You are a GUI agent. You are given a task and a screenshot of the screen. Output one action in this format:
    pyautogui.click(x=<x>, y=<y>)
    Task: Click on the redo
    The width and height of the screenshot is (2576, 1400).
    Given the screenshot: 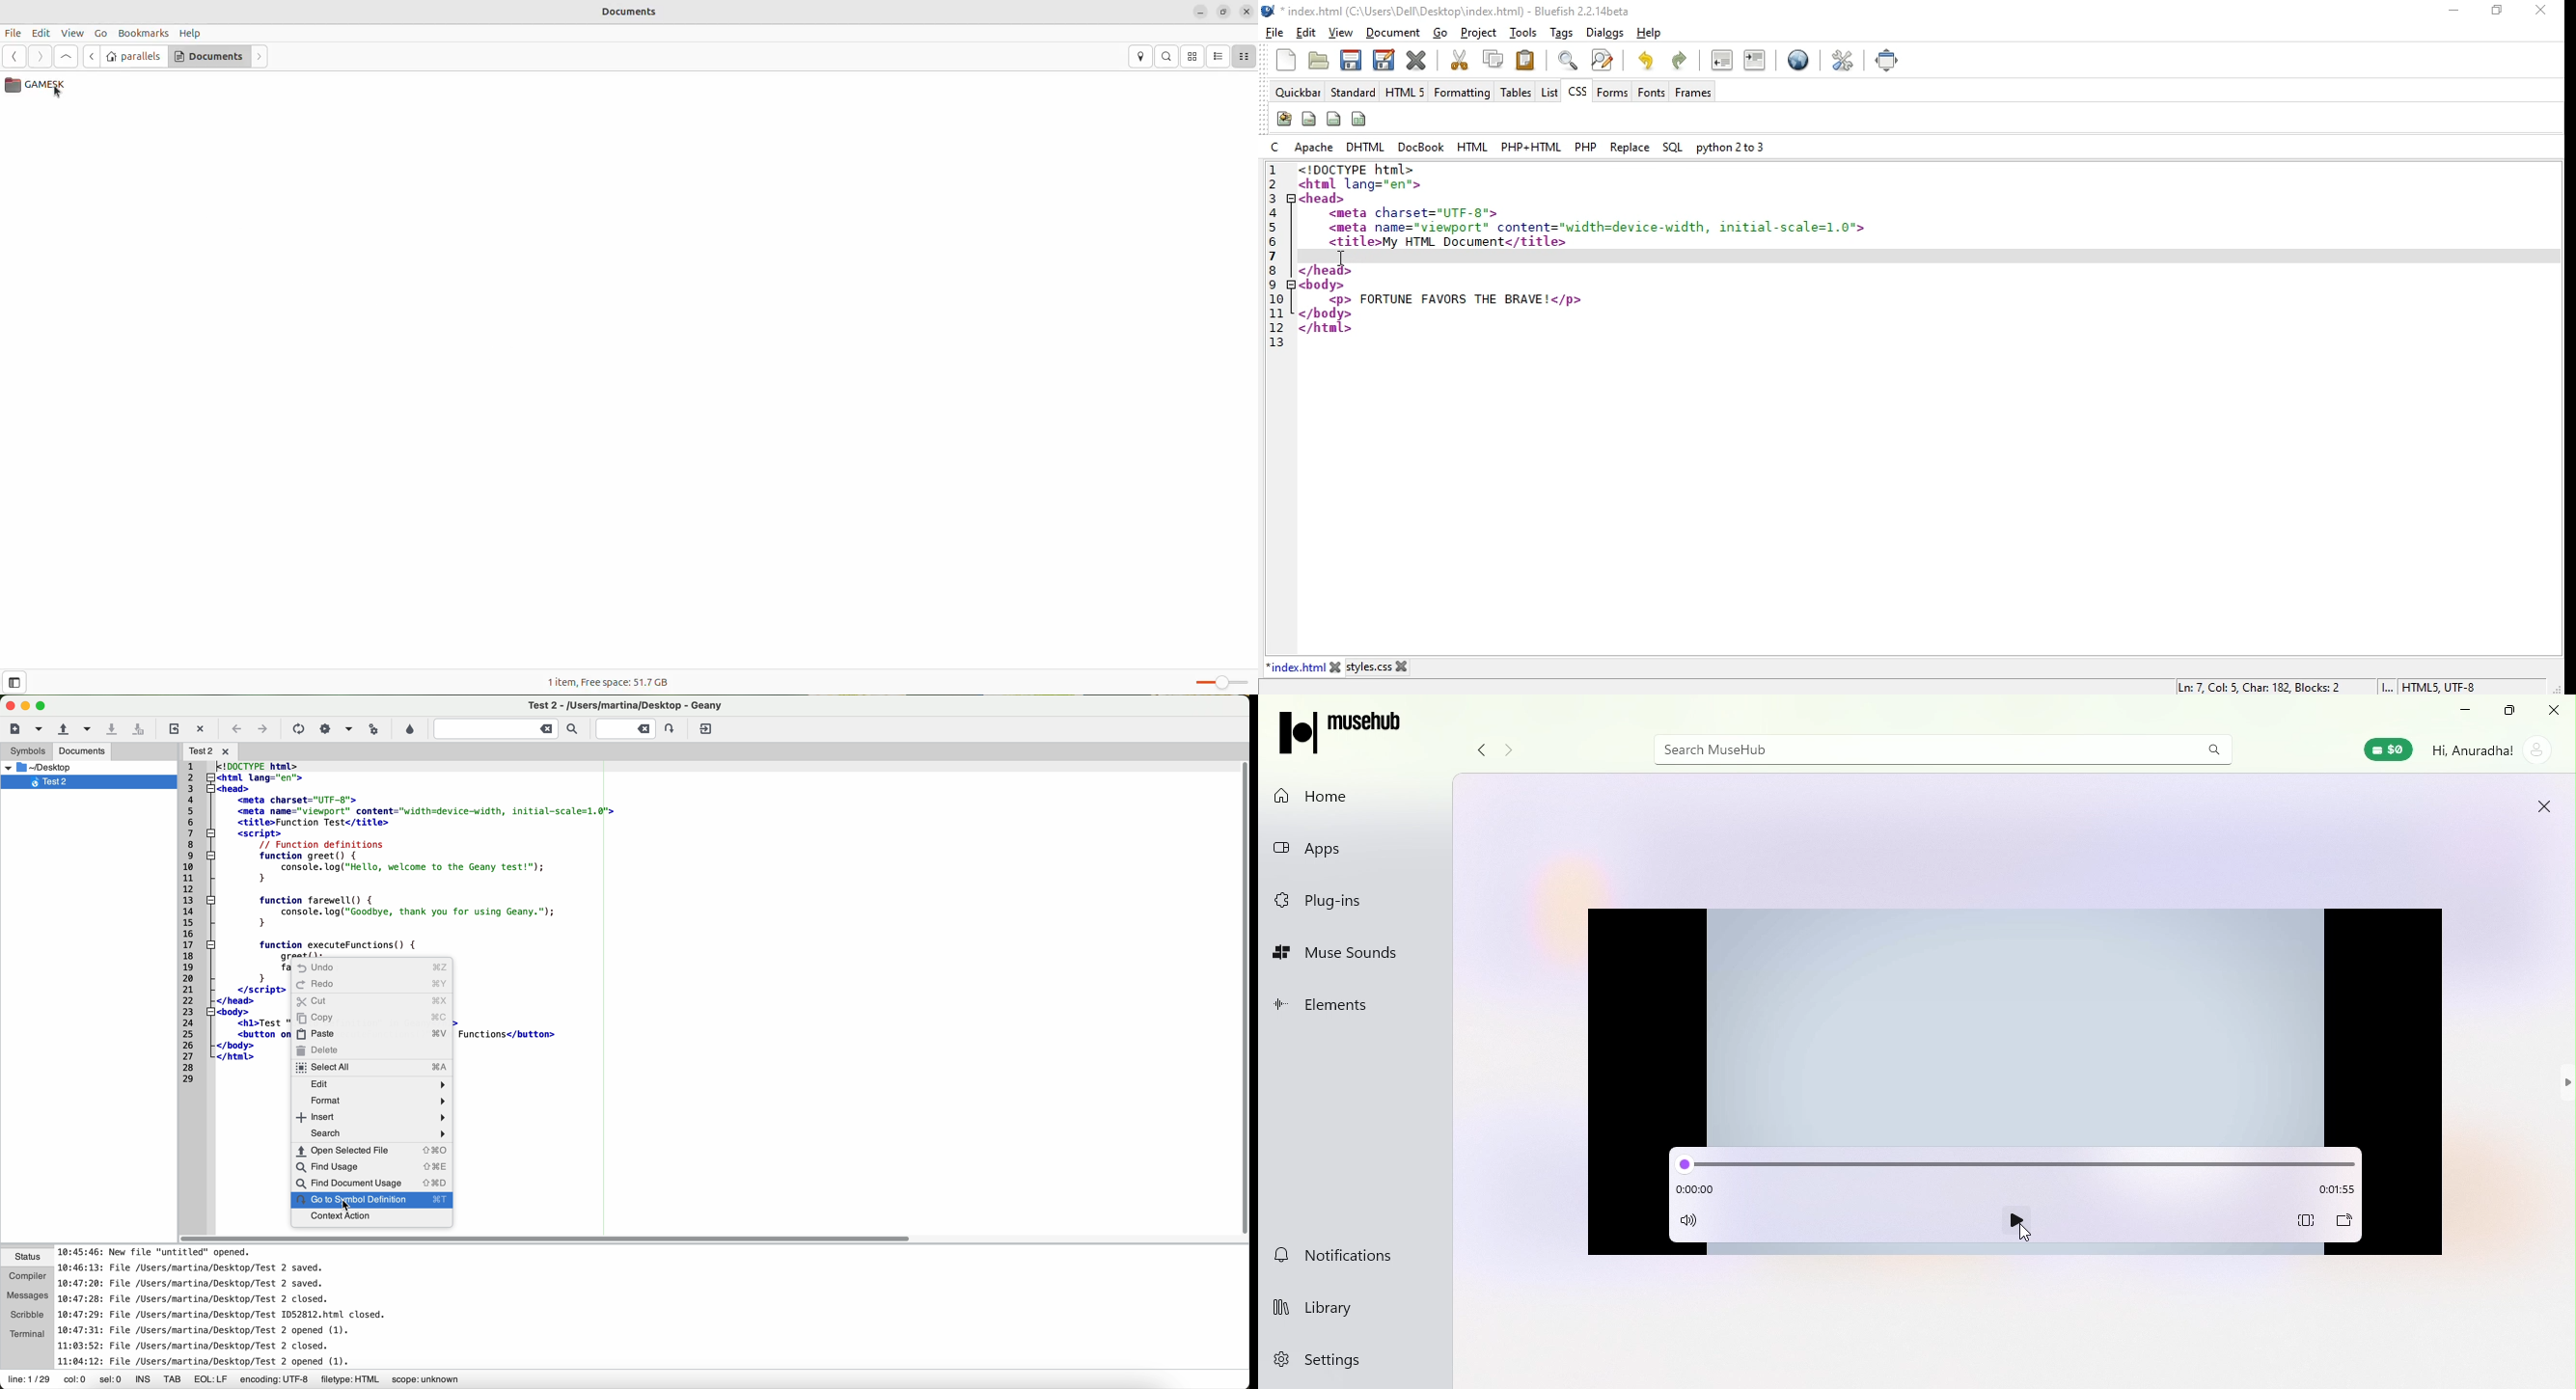 What is the action you would take?
    pyautogui.click(x=1683, y=58)
    